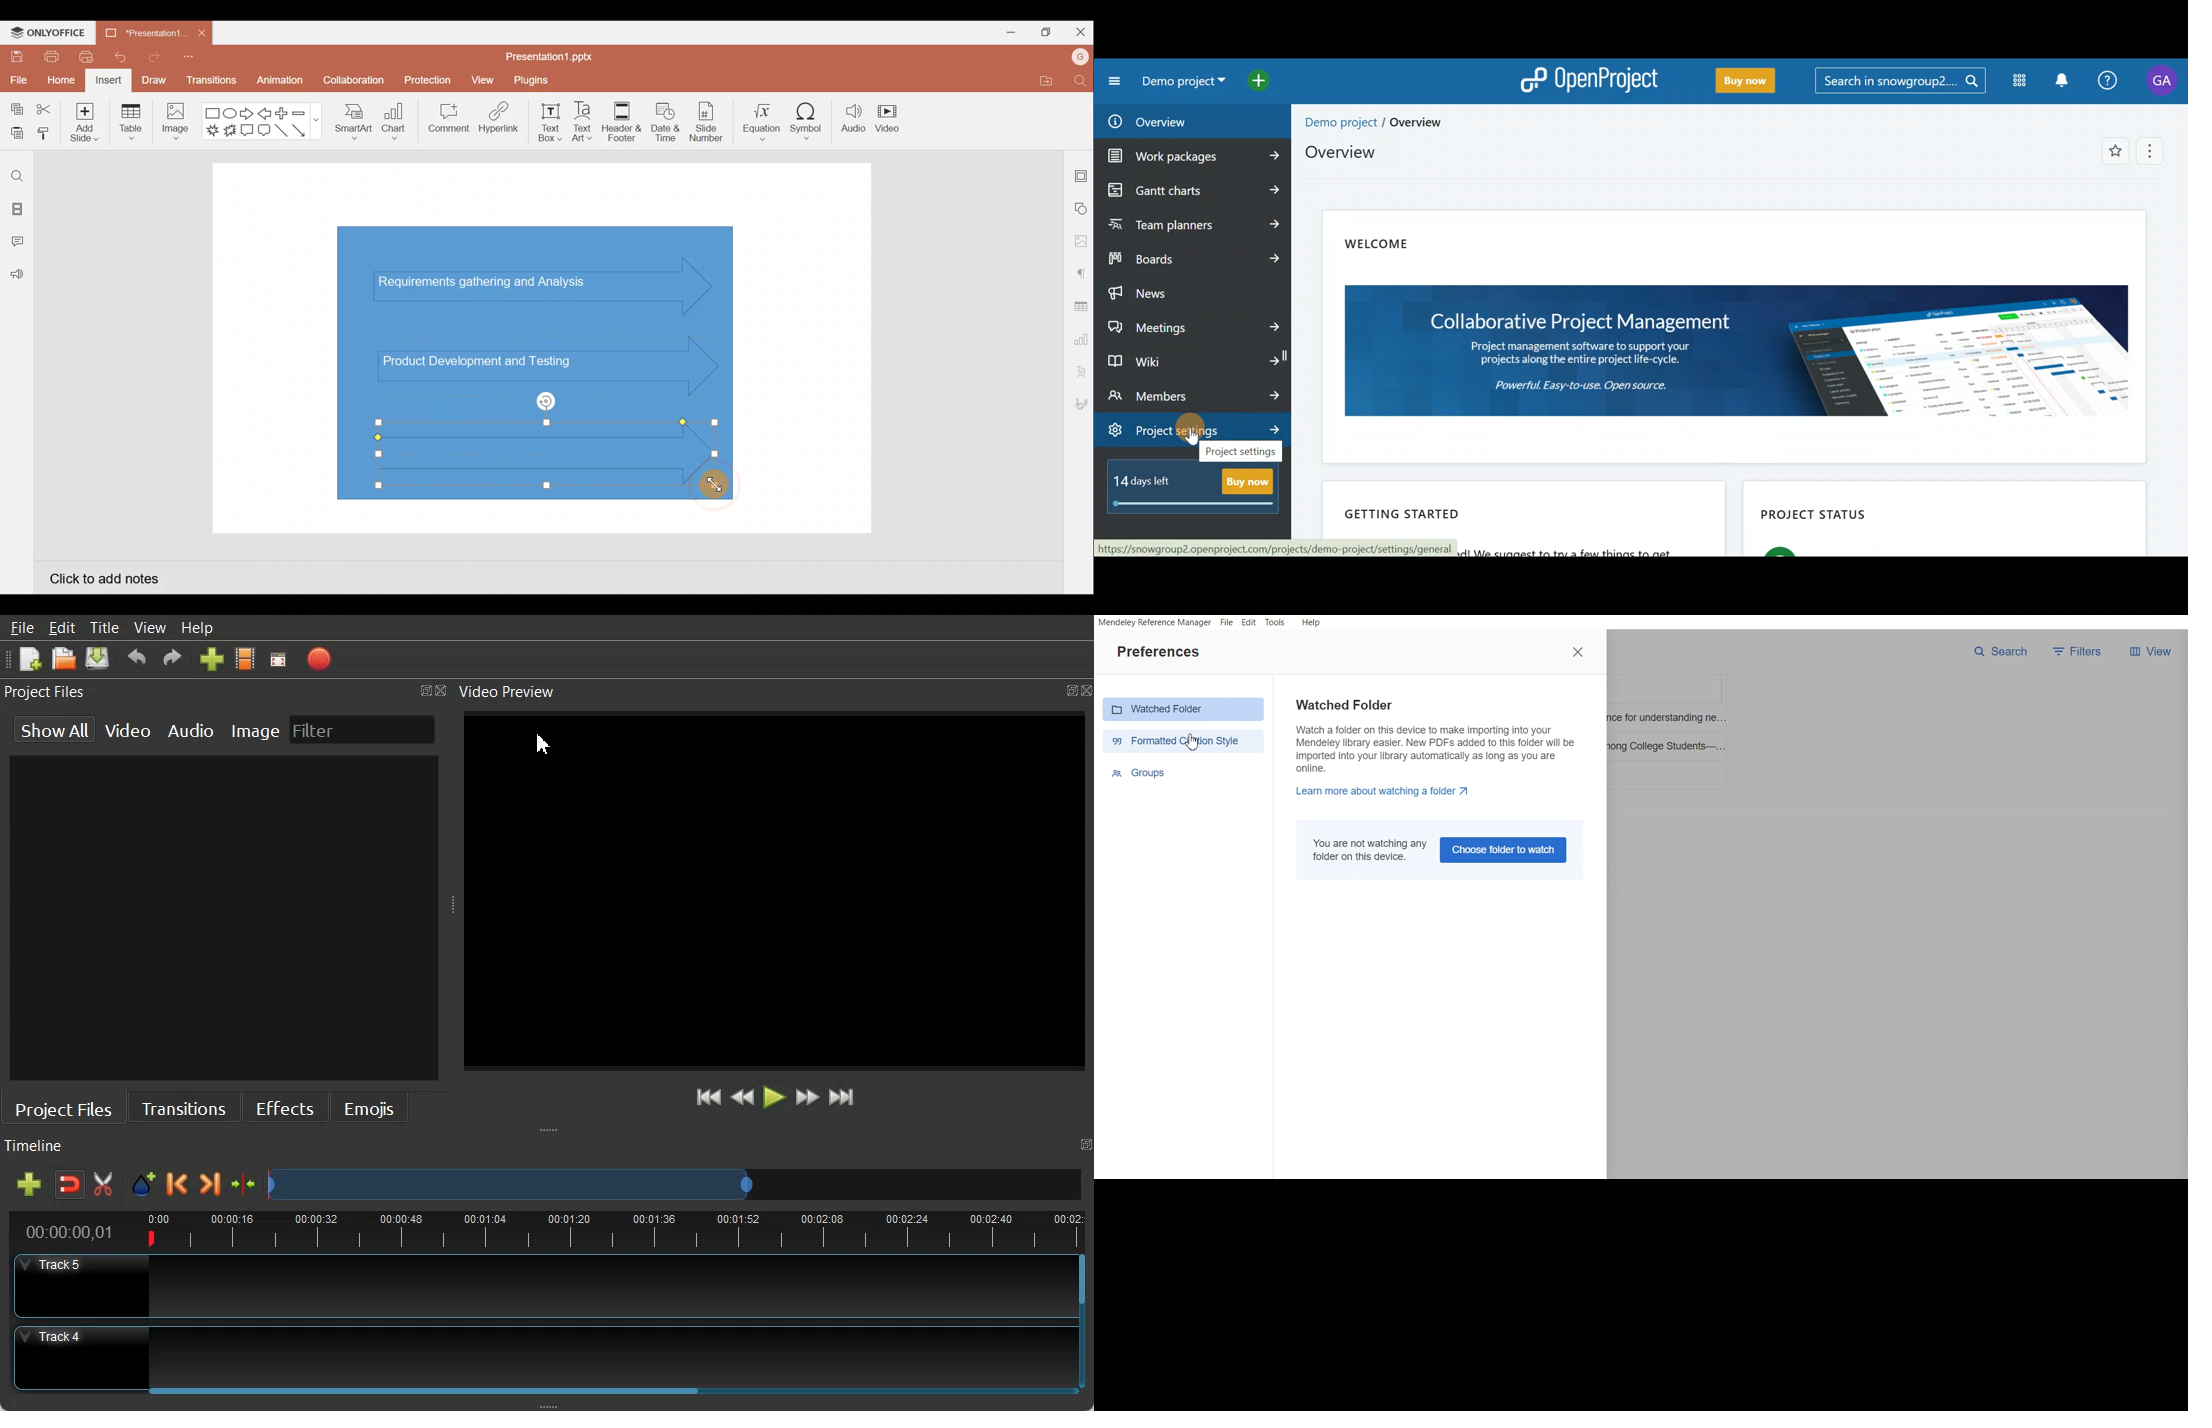 This screenshot has height=1428, width=2212. Describe the element at coordinates (553, 53) in the screenshot. I see `Presentation1.pptx` at that location.